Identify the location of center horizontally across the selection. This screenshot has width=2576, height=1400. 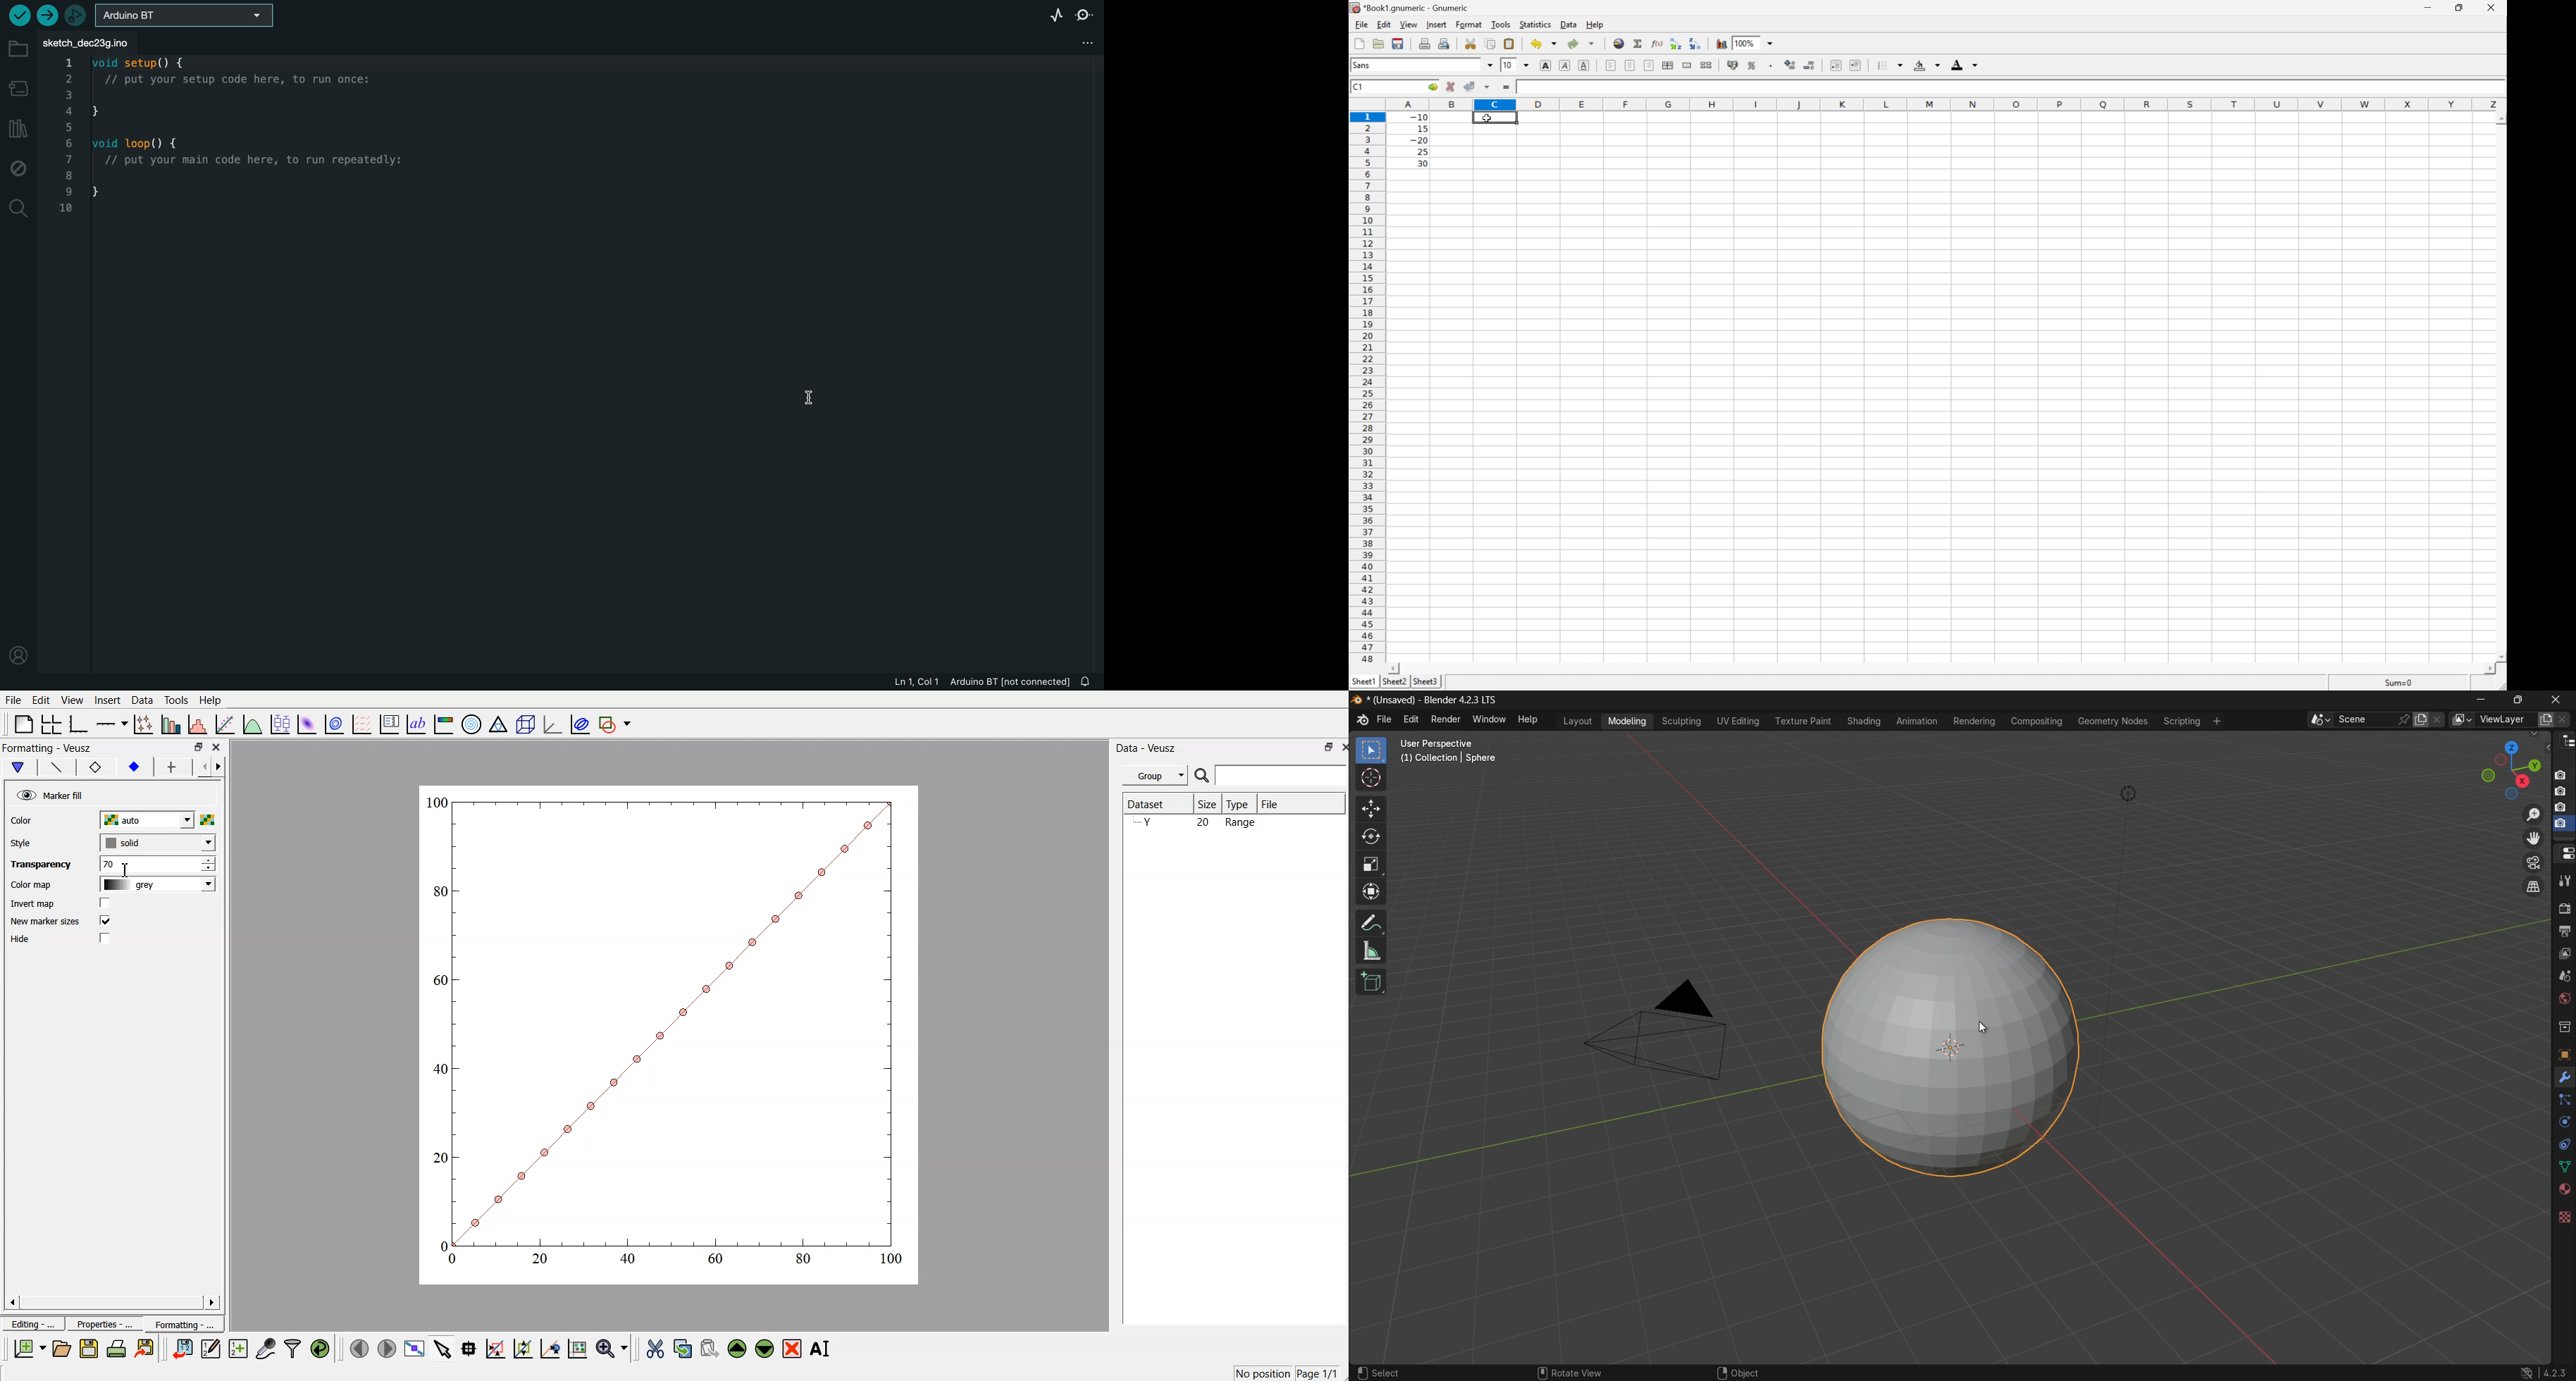
(1669, 66).